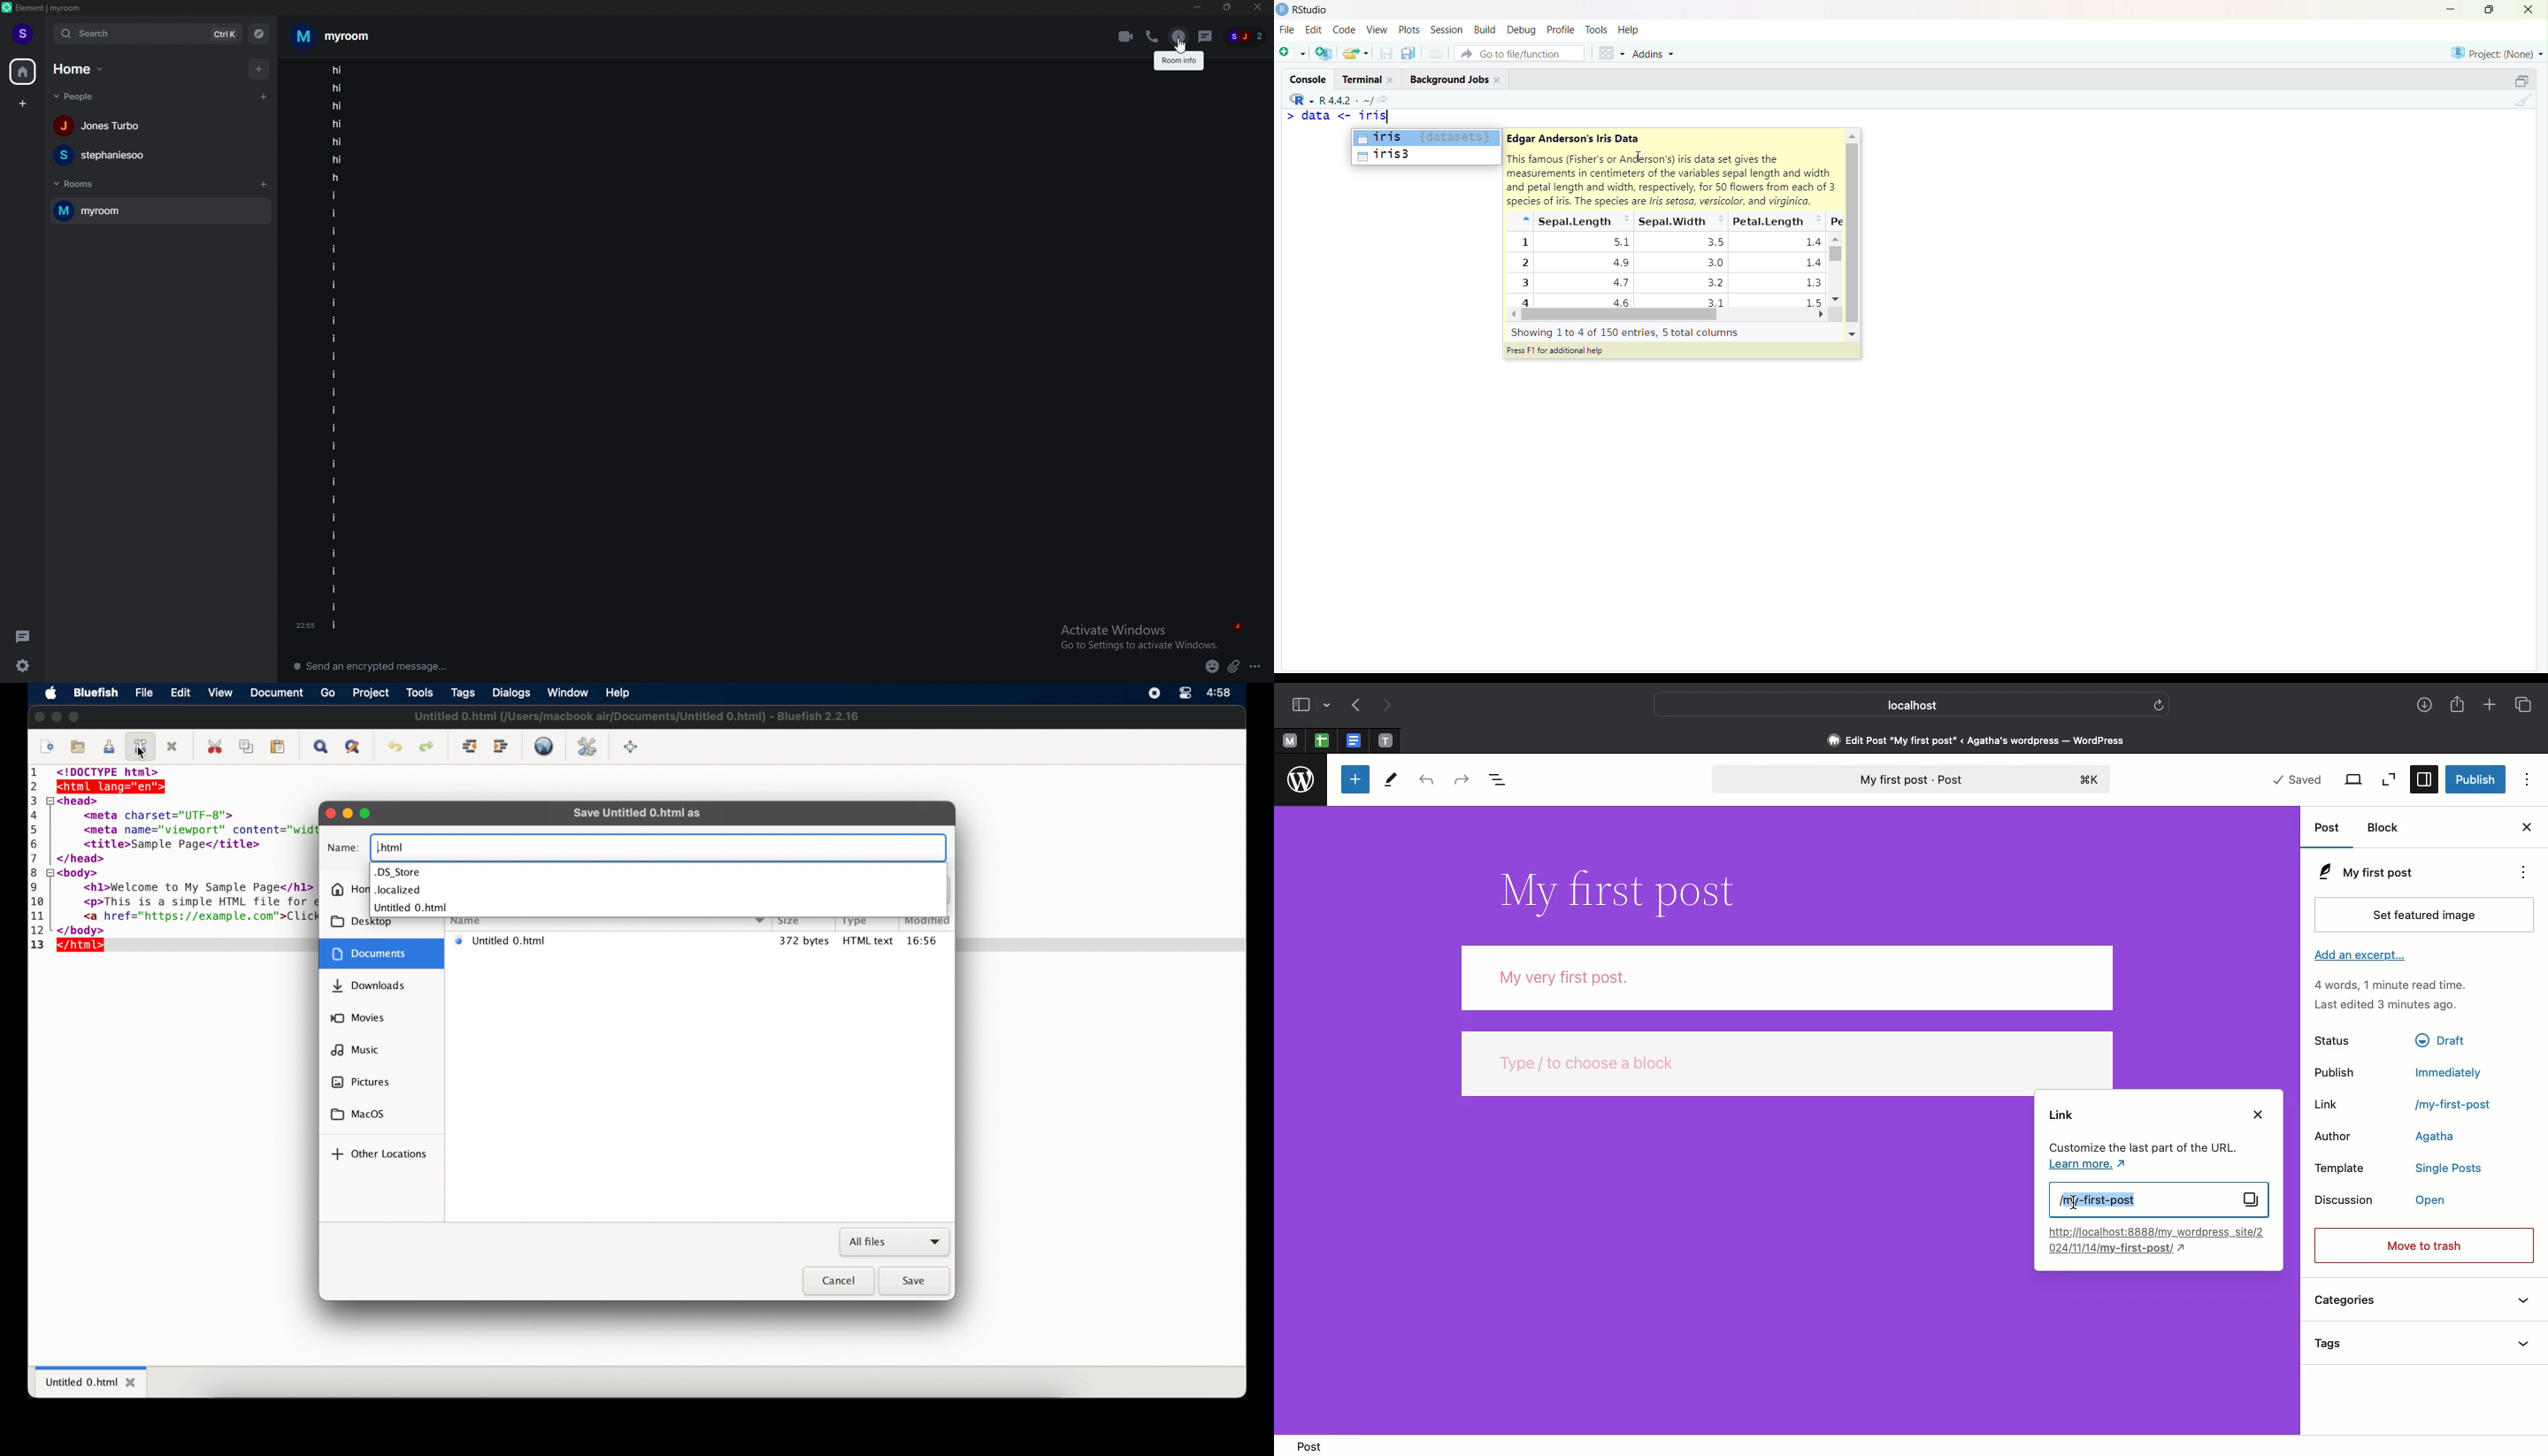 The width and height of the screenshot is (2548, 1456). What do you see at coordinates (265, 96) in the screenshot?
I see `start chat` at bounding box center [265, 96].